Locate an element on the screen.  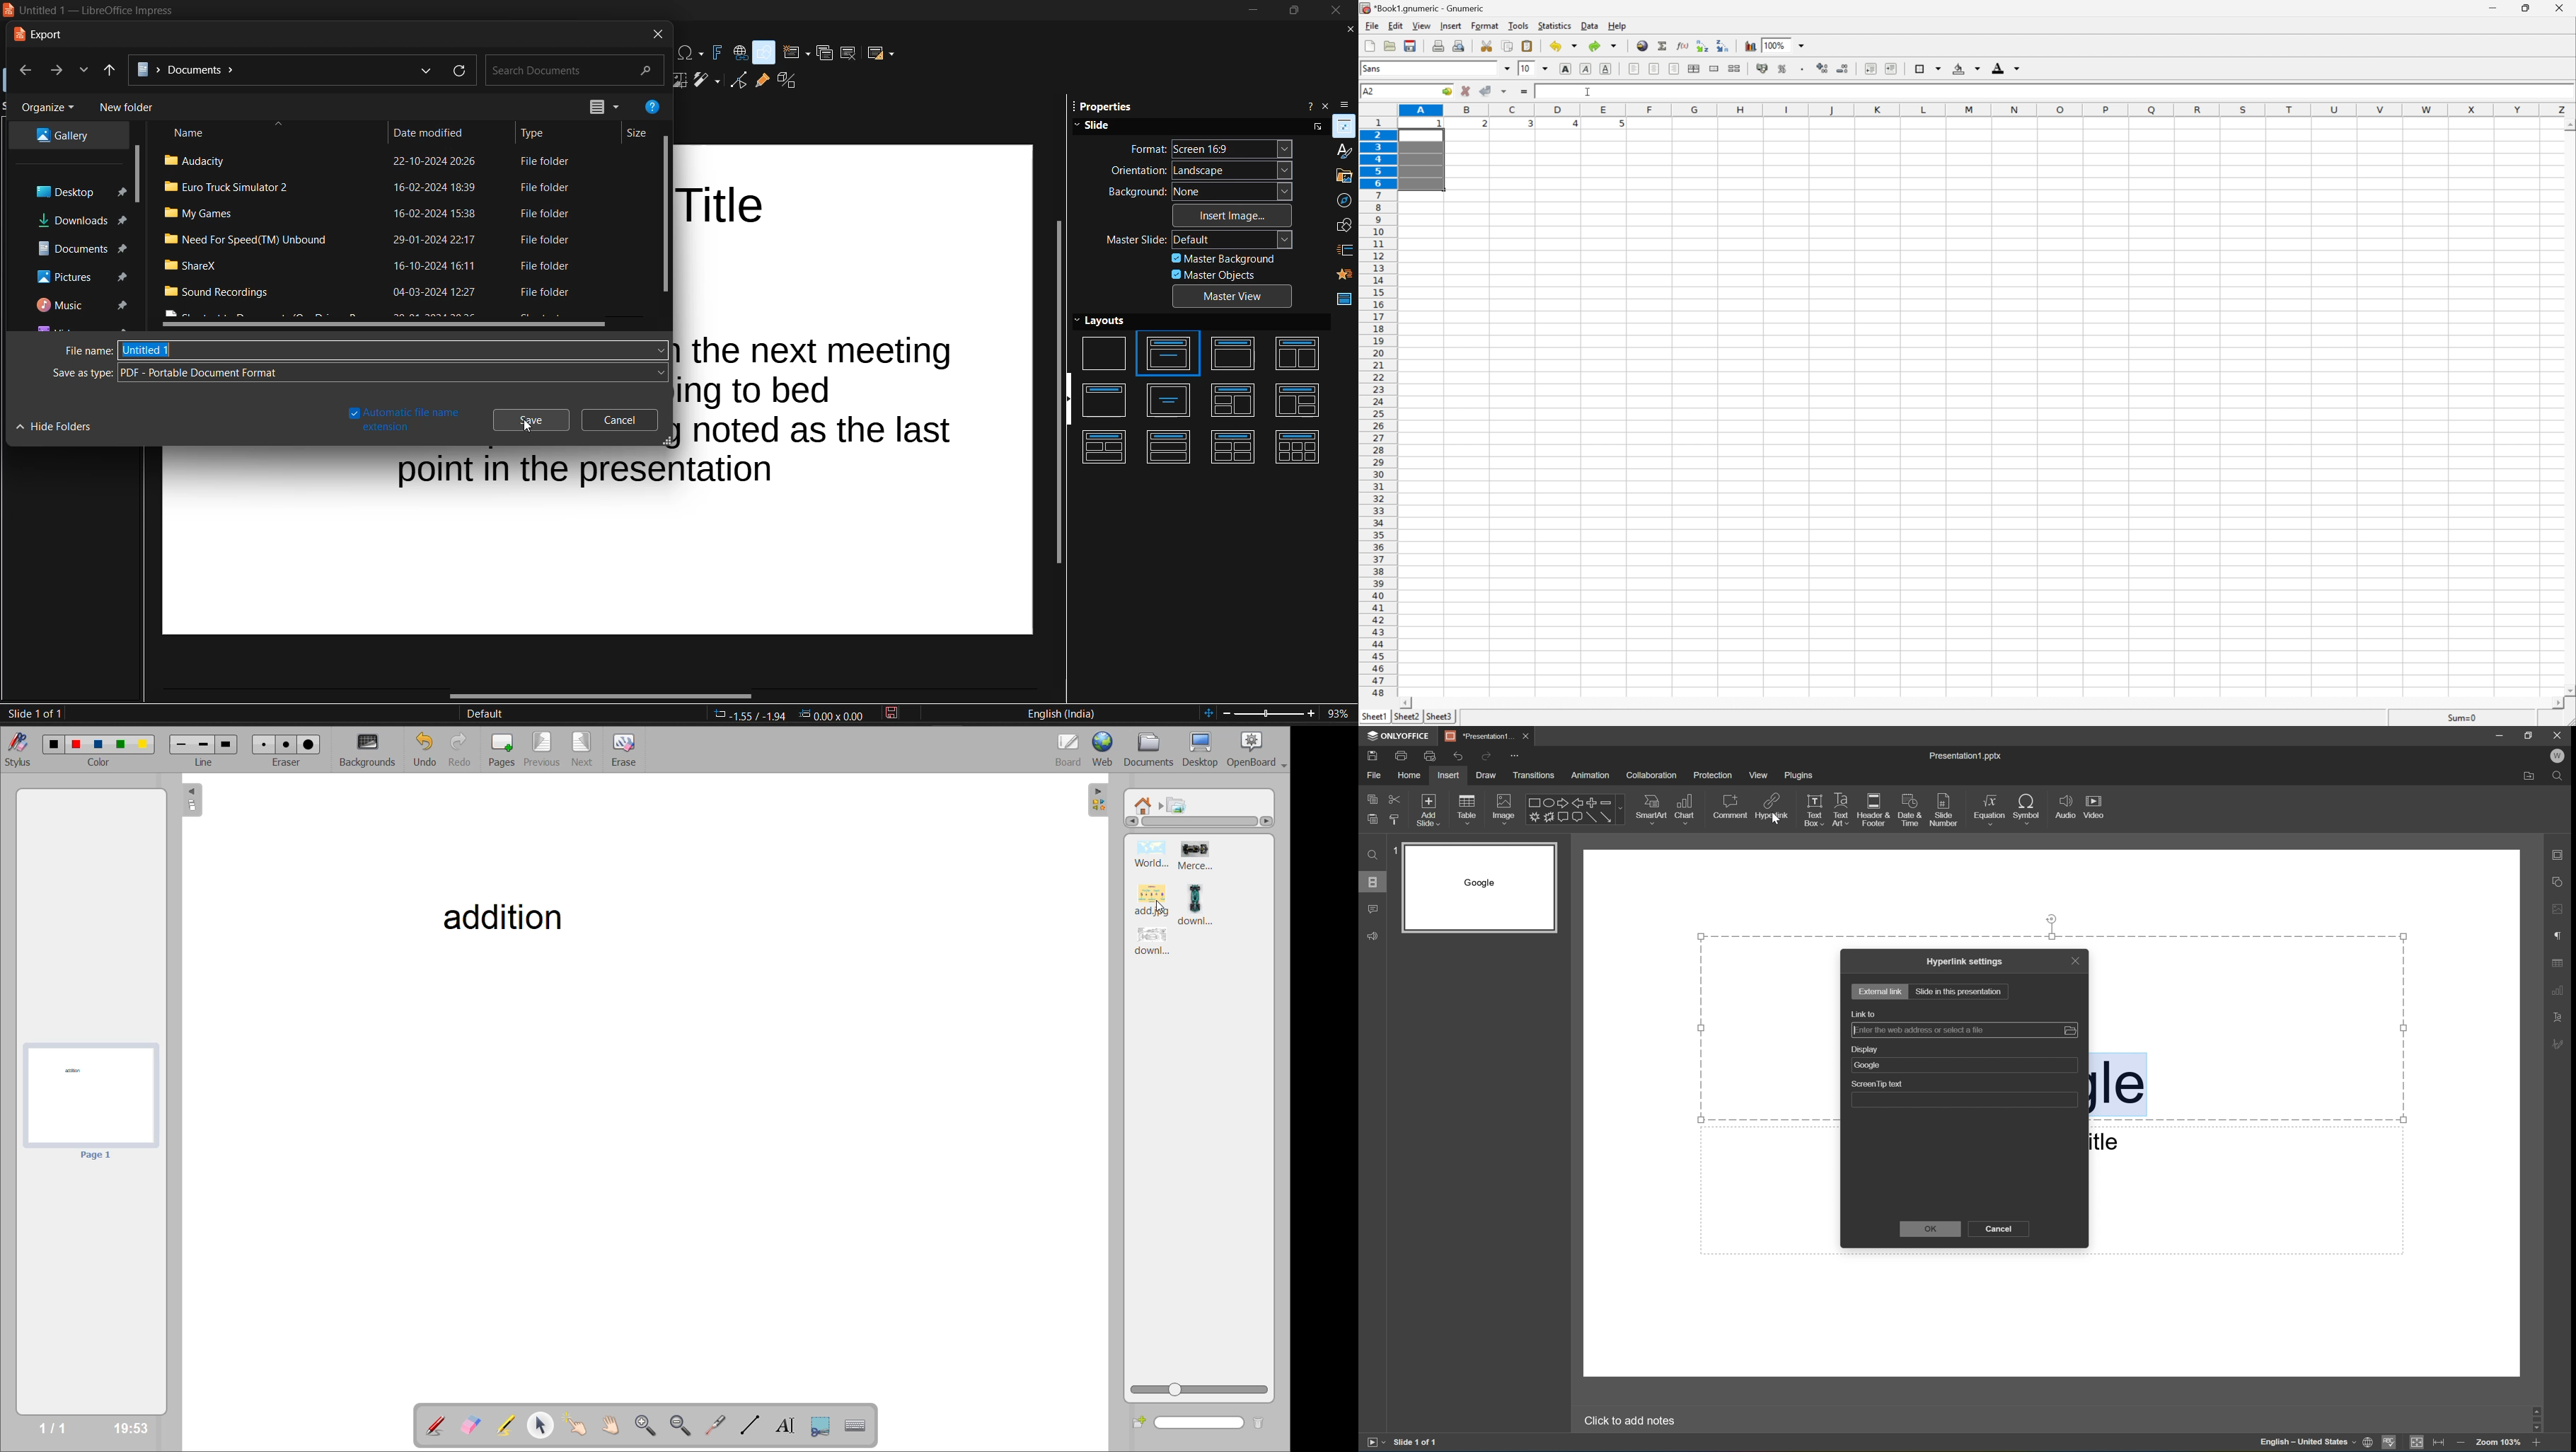
Comment is located at coordinates (1729, 808).